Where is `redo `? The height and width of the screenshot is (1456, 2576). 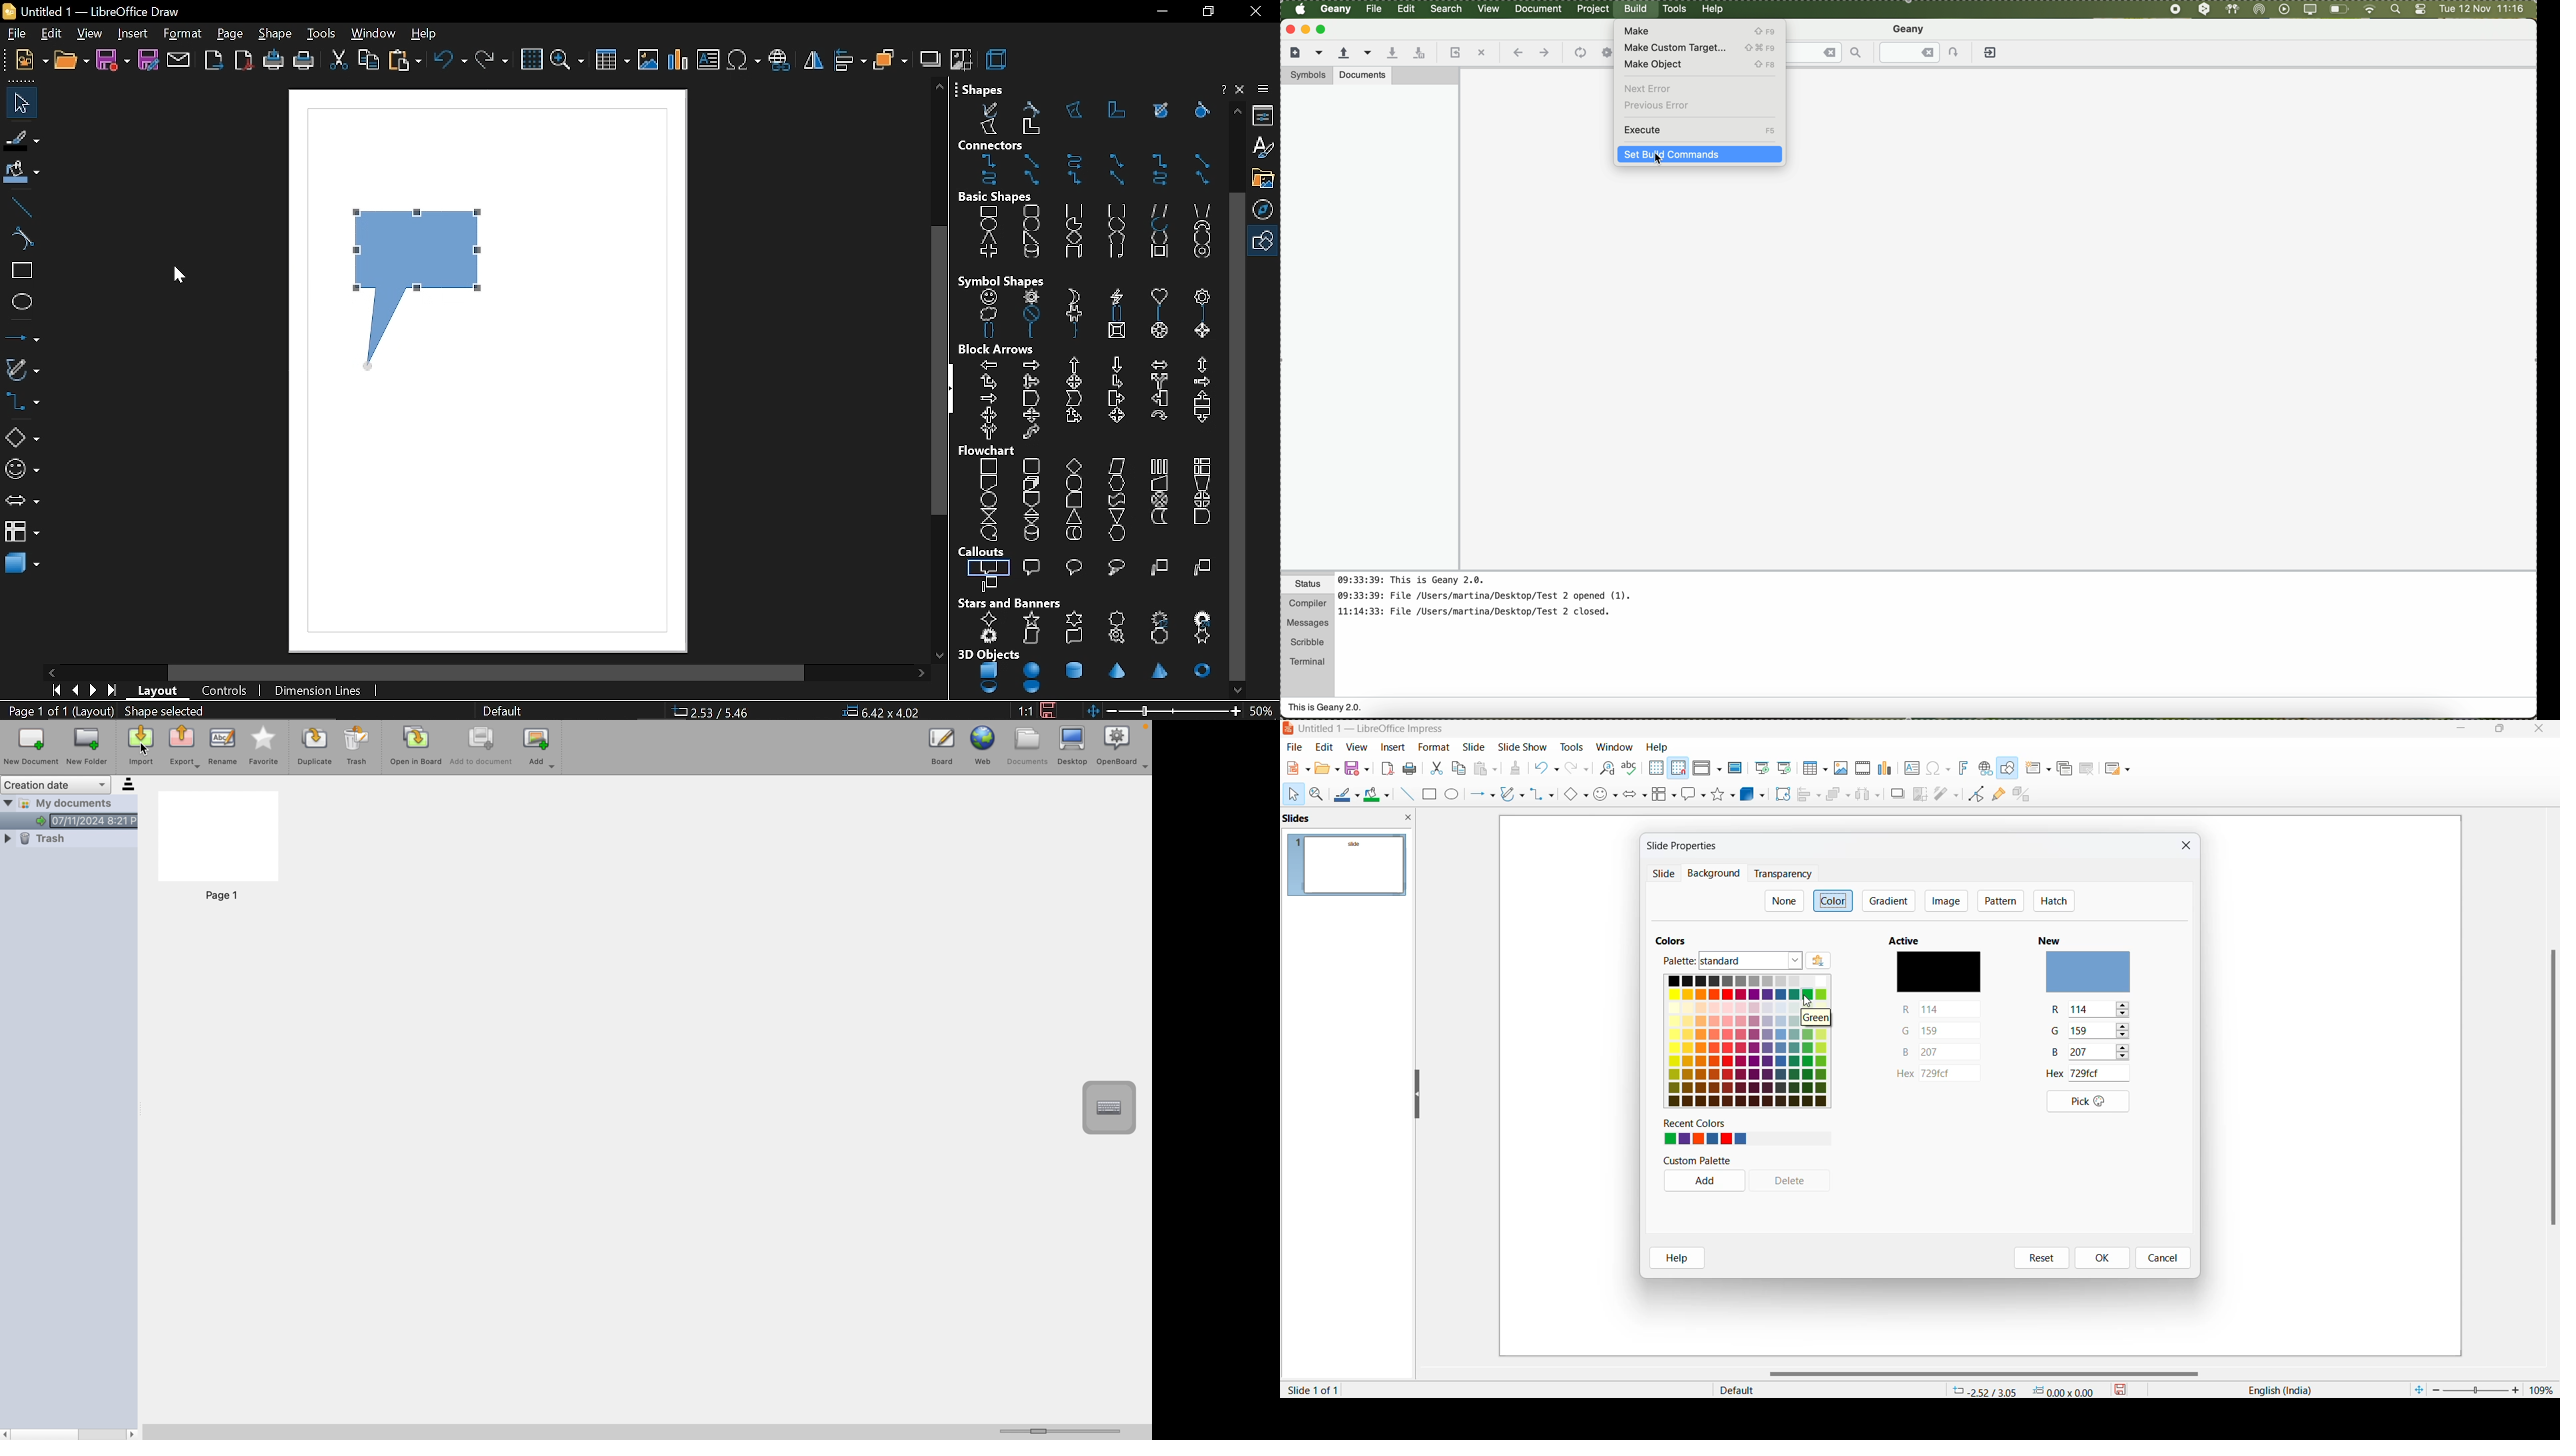 redo  is located at coordinates (1577, 771).